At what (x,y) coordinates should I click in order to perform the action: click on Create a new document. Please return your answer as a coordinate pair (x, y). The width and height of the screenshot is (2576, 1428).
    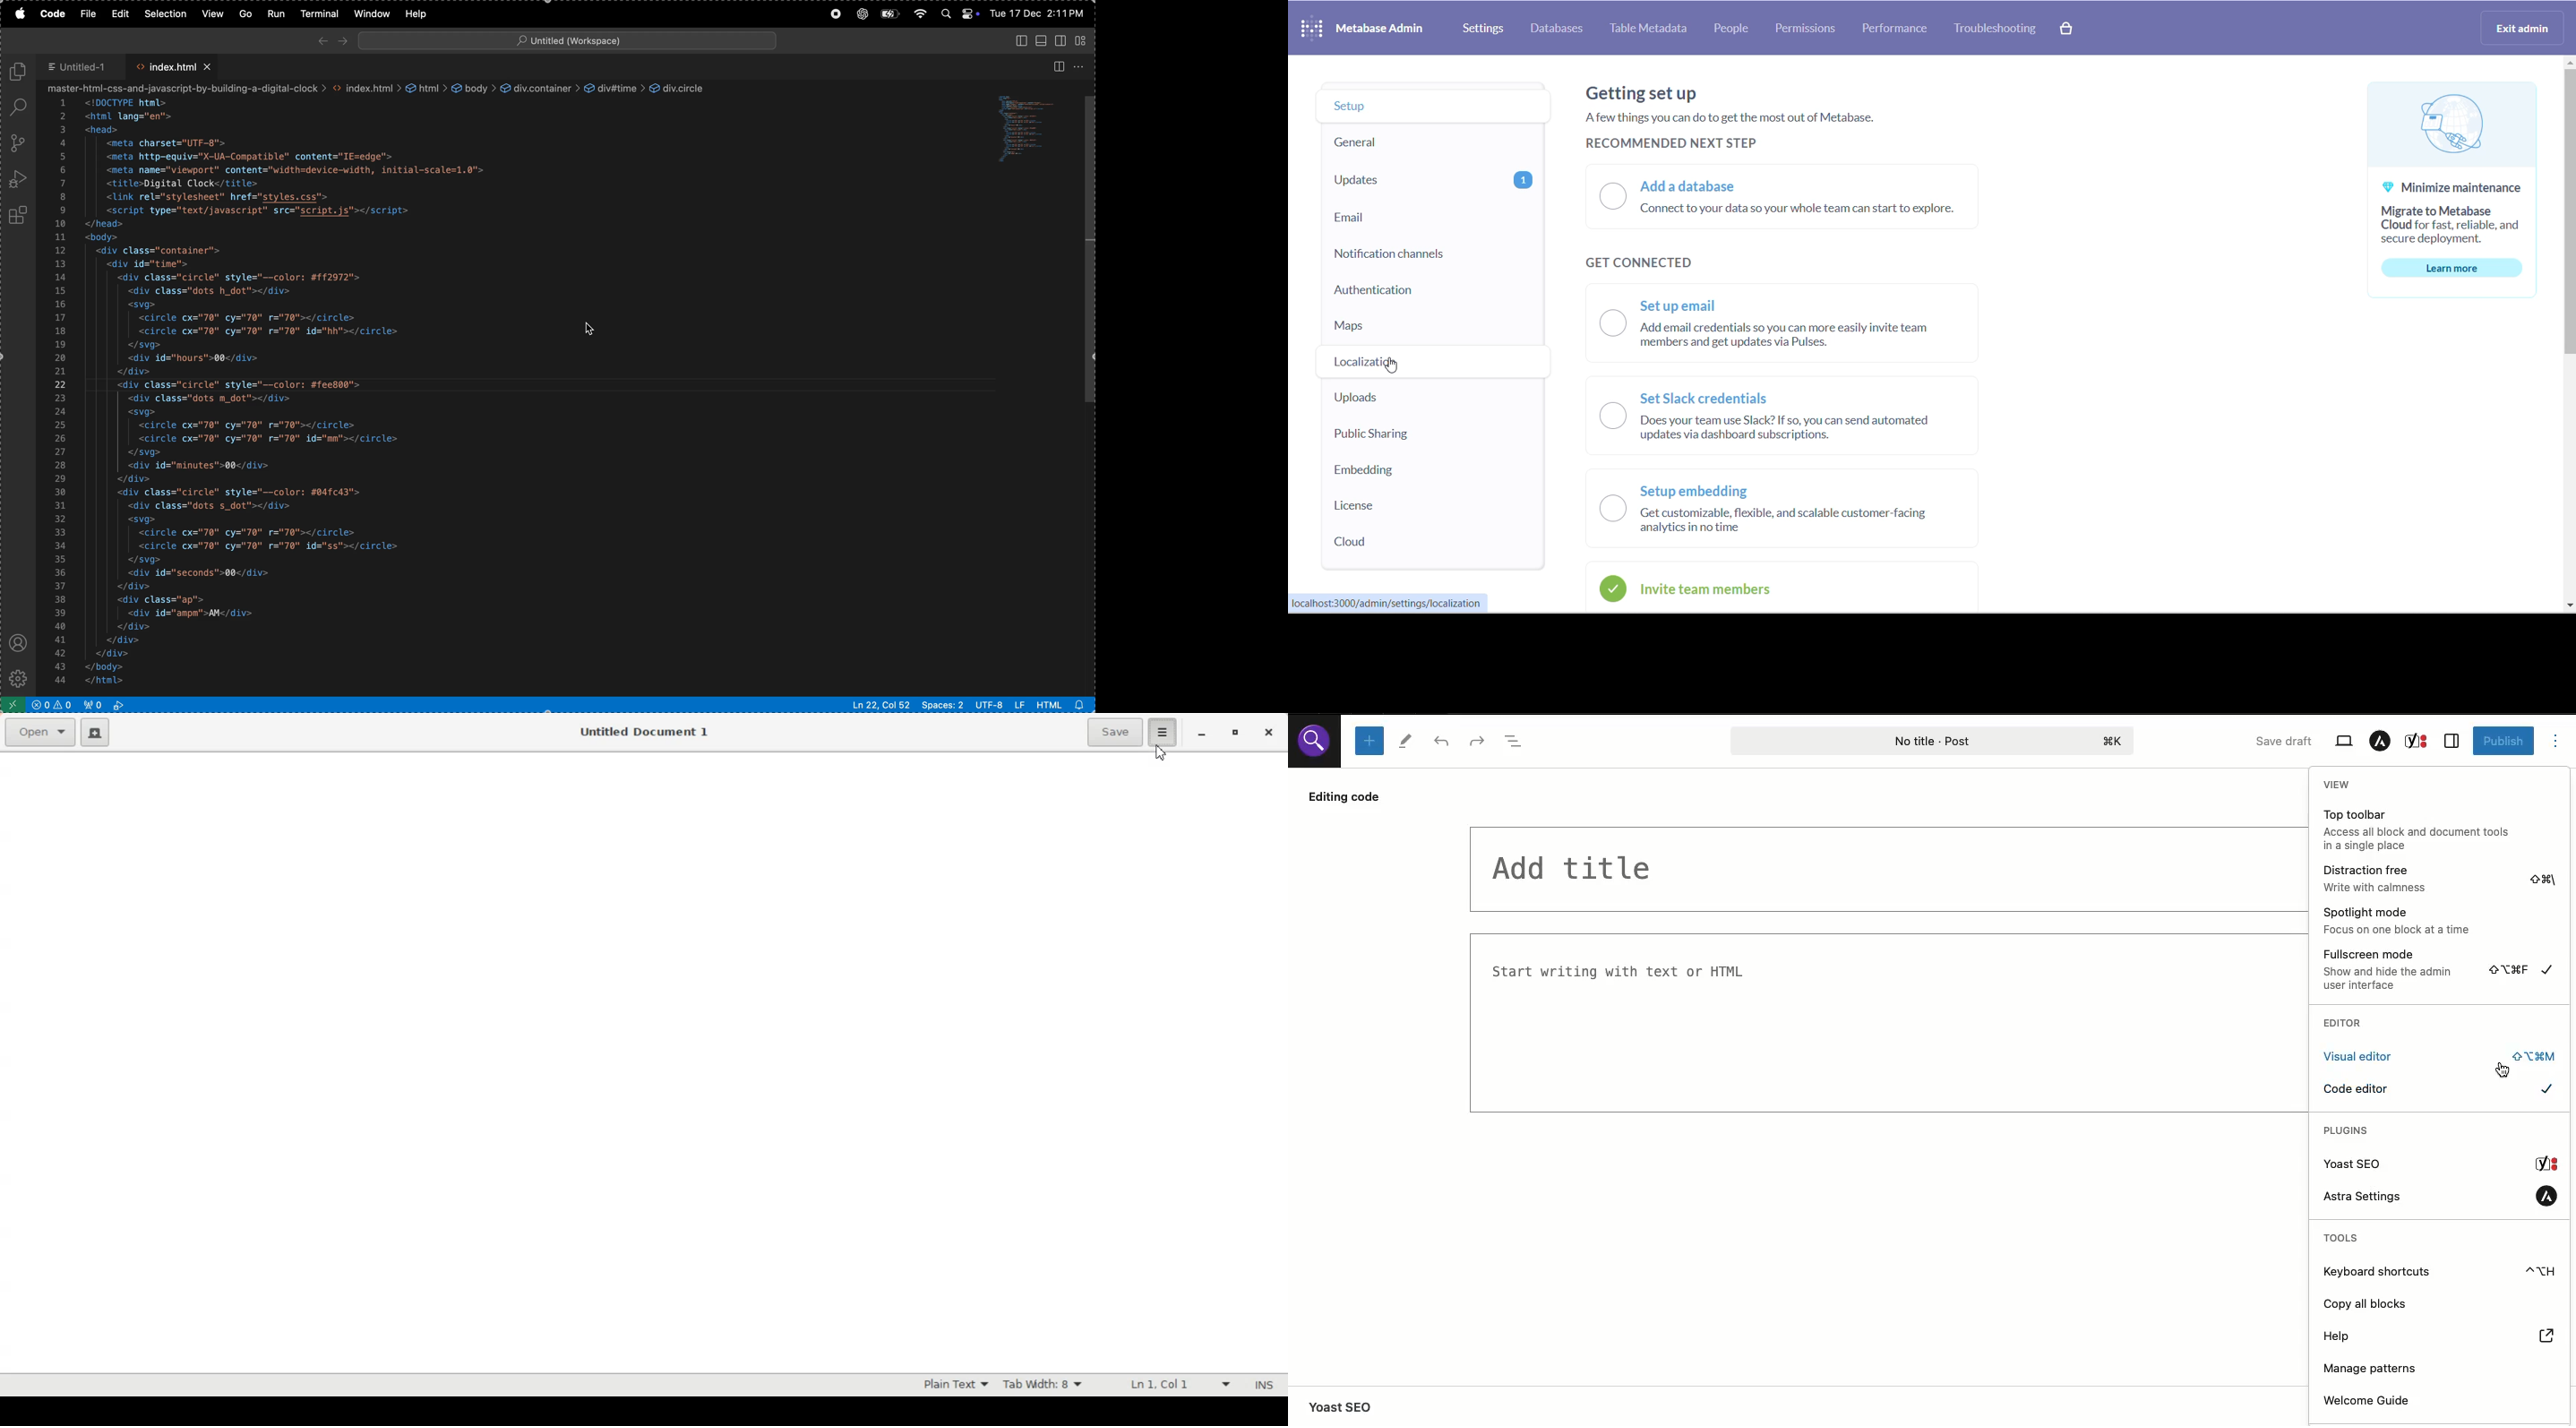
    Looking at the image, I should click on (95, 732).